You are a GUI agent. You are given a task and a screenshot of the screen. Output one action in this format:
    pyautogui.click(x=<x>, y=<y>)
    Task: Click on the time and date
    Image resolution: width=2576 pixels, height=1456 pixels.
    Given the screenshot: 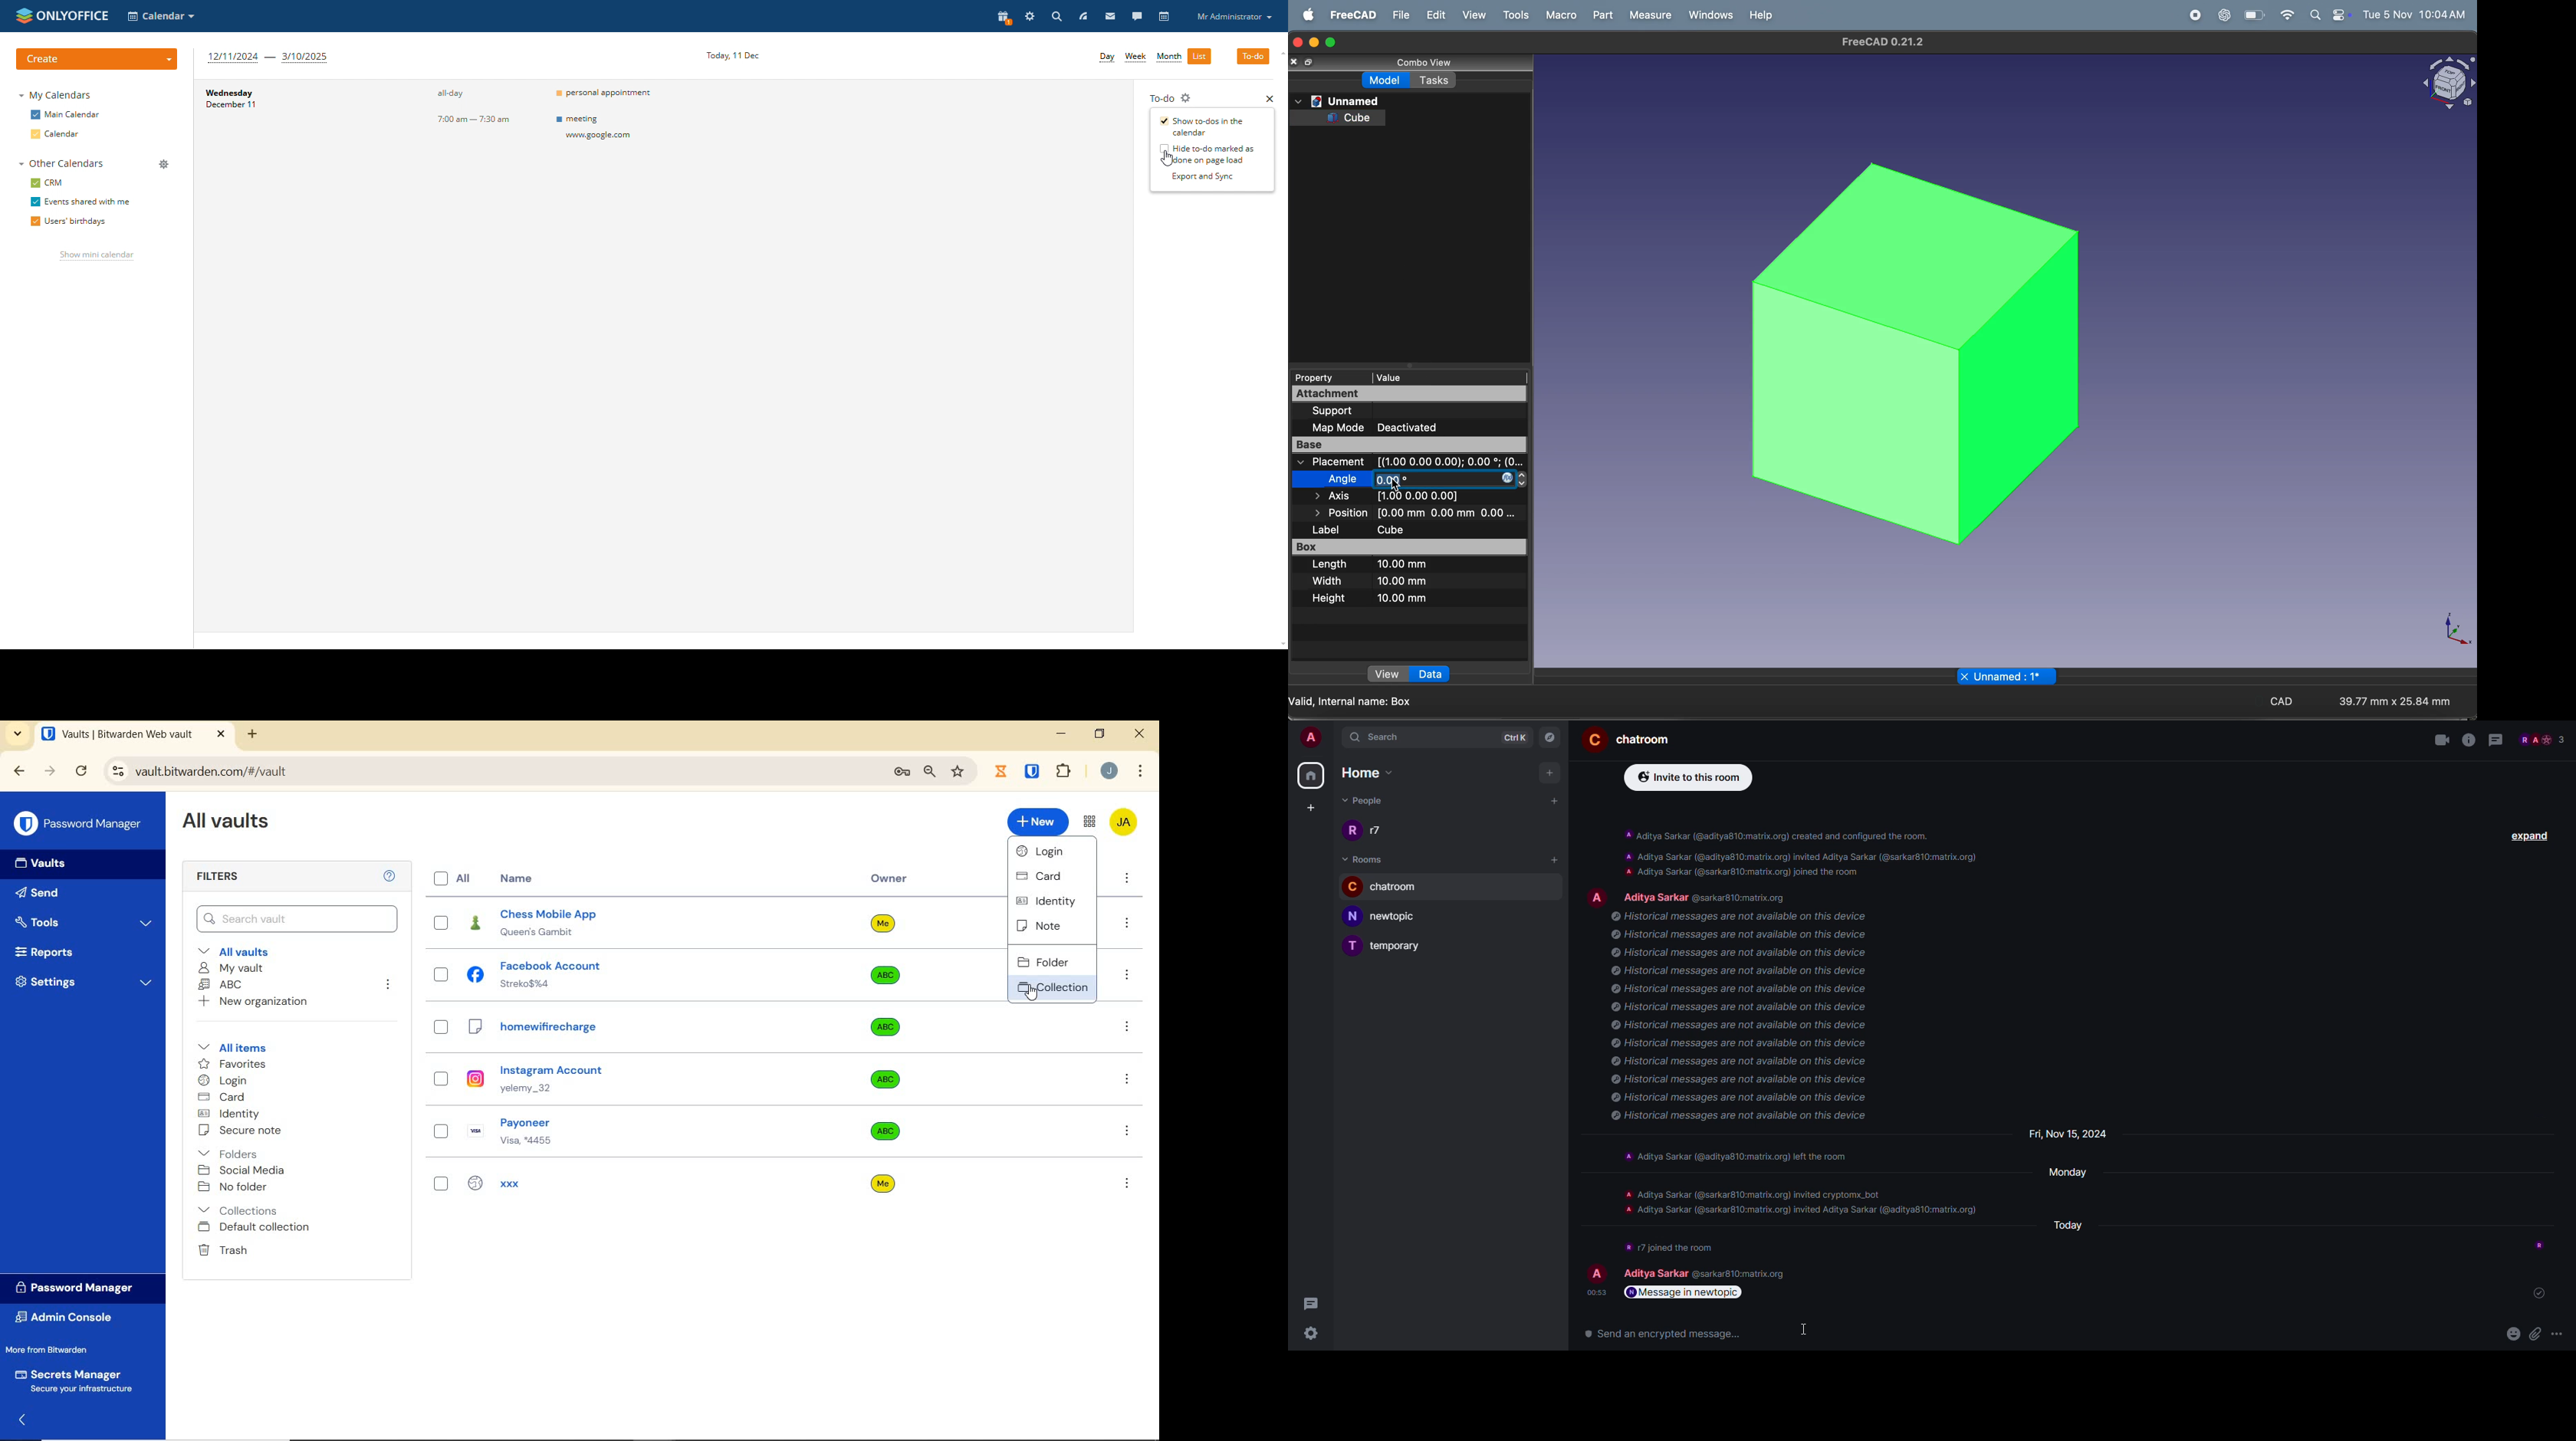 What is the action you would take?
    pyautogui.click(x=2418, y=14)
    